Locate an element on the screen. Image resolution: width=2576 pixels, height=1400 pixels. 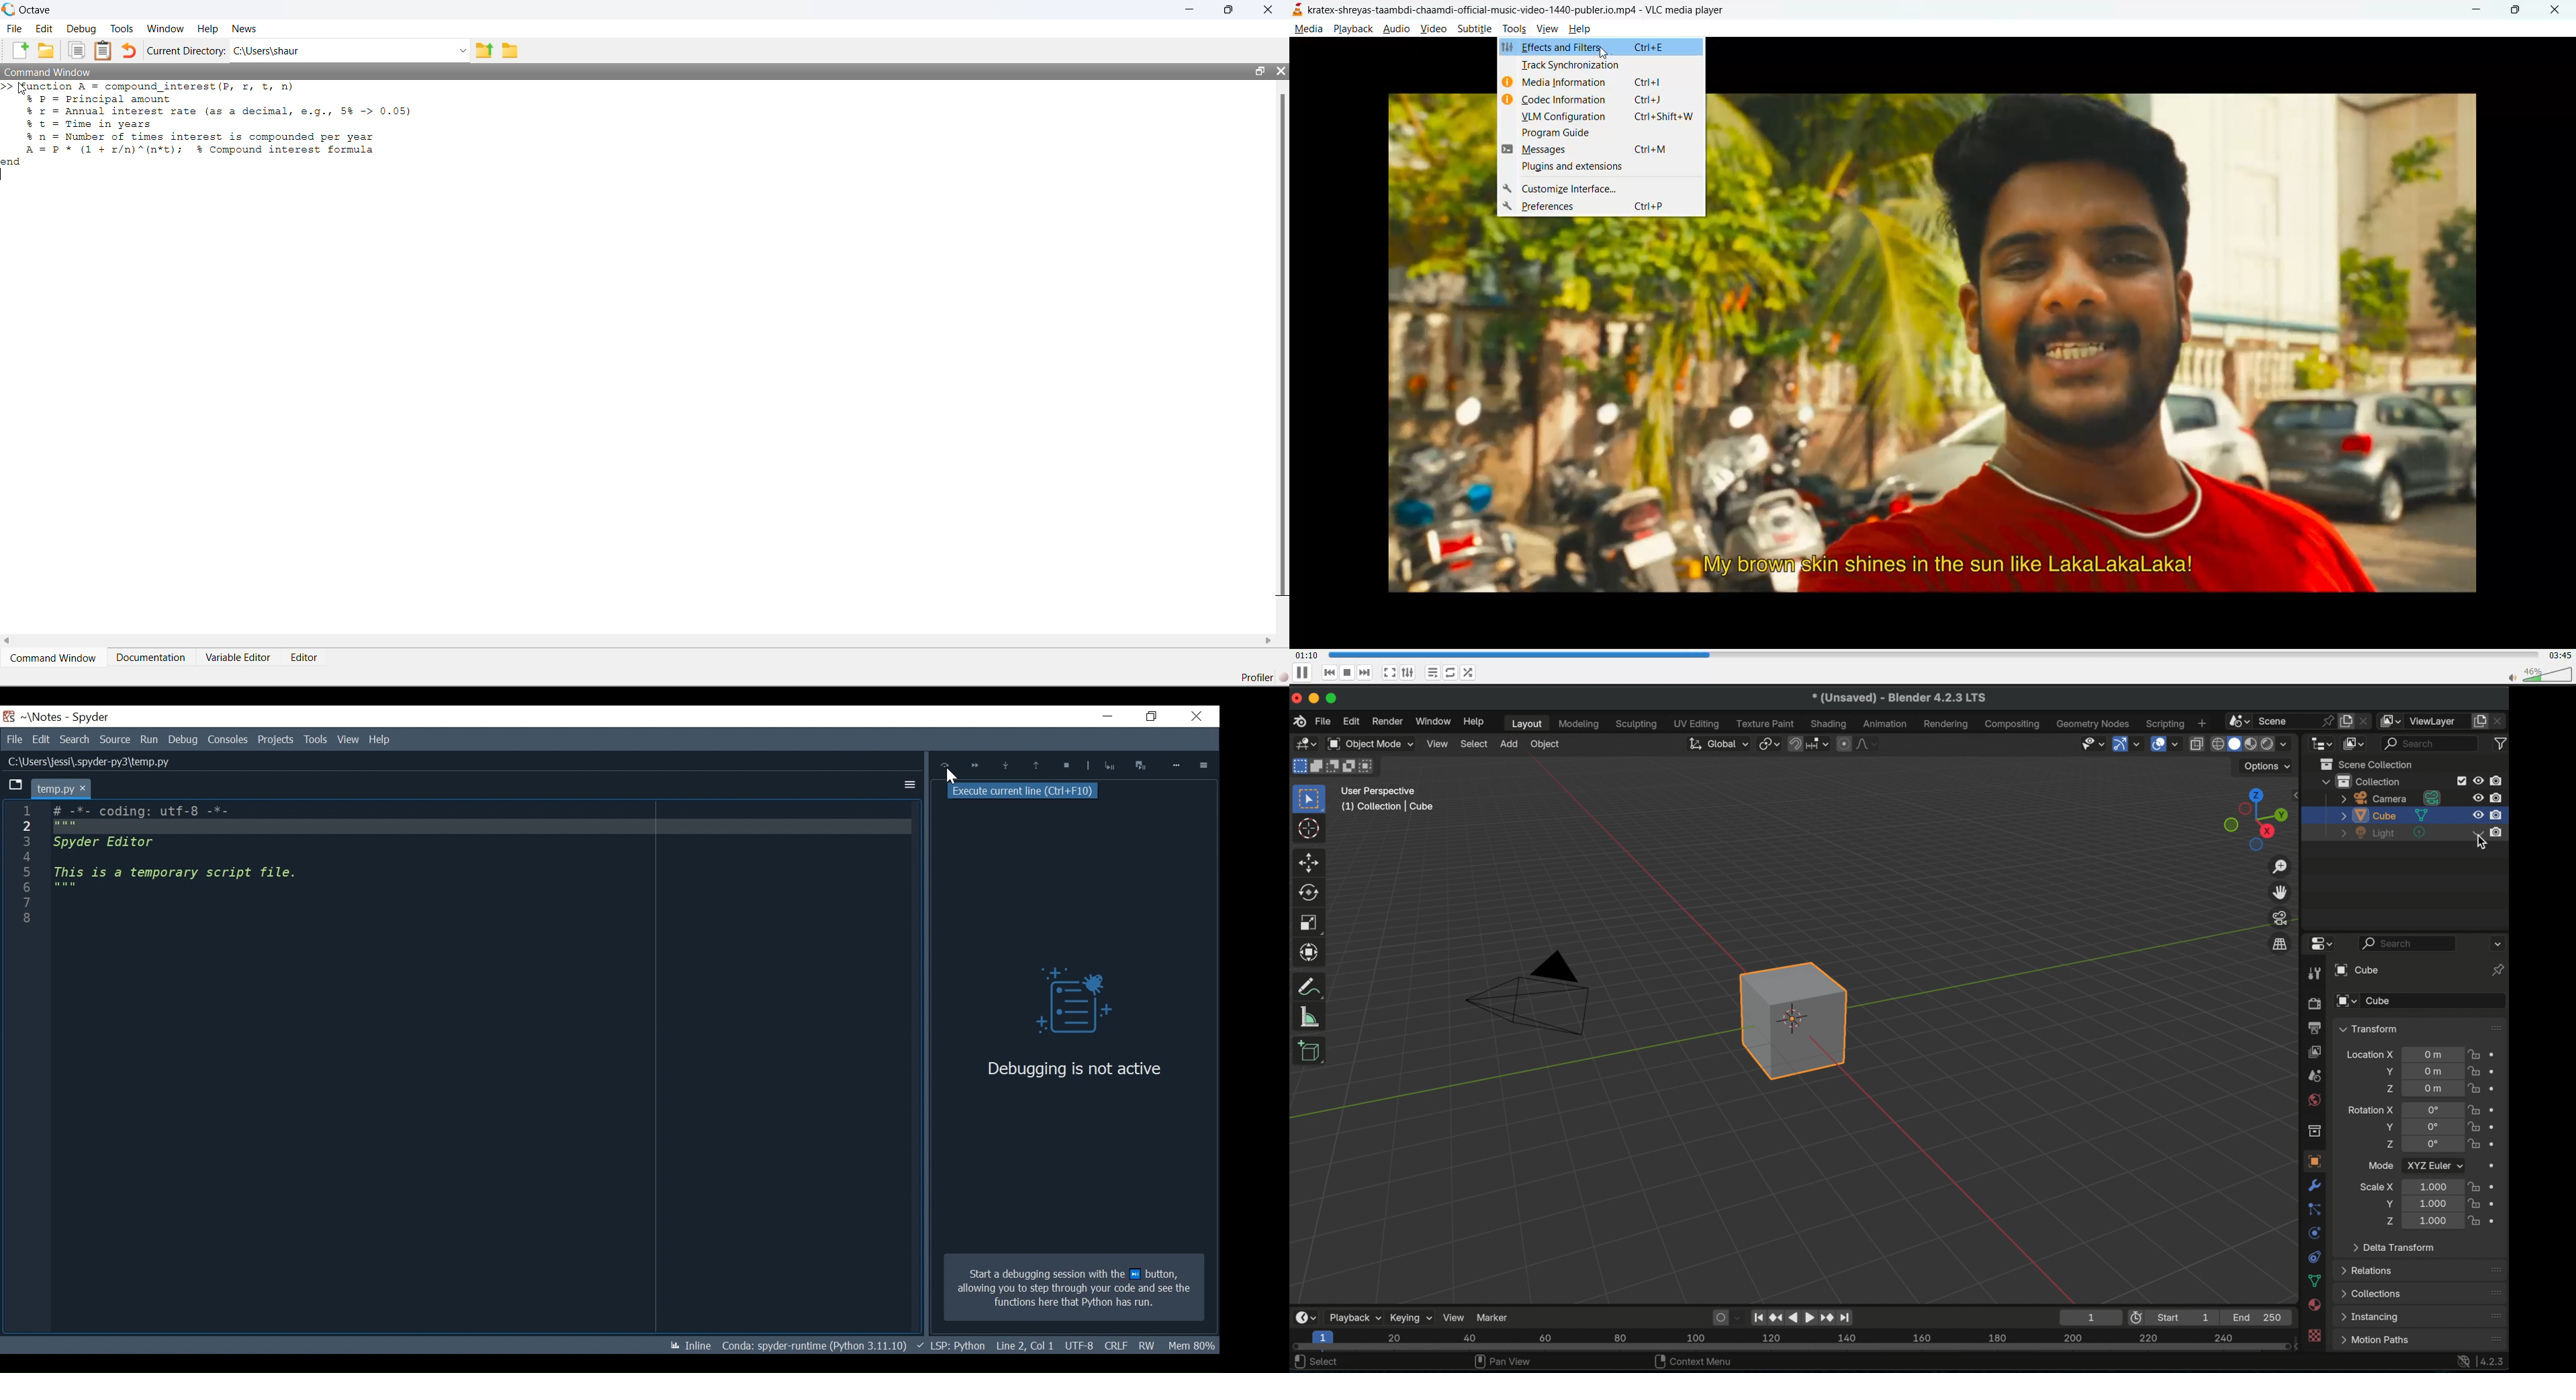
disable in renders is located at coordinates (2498, 831).